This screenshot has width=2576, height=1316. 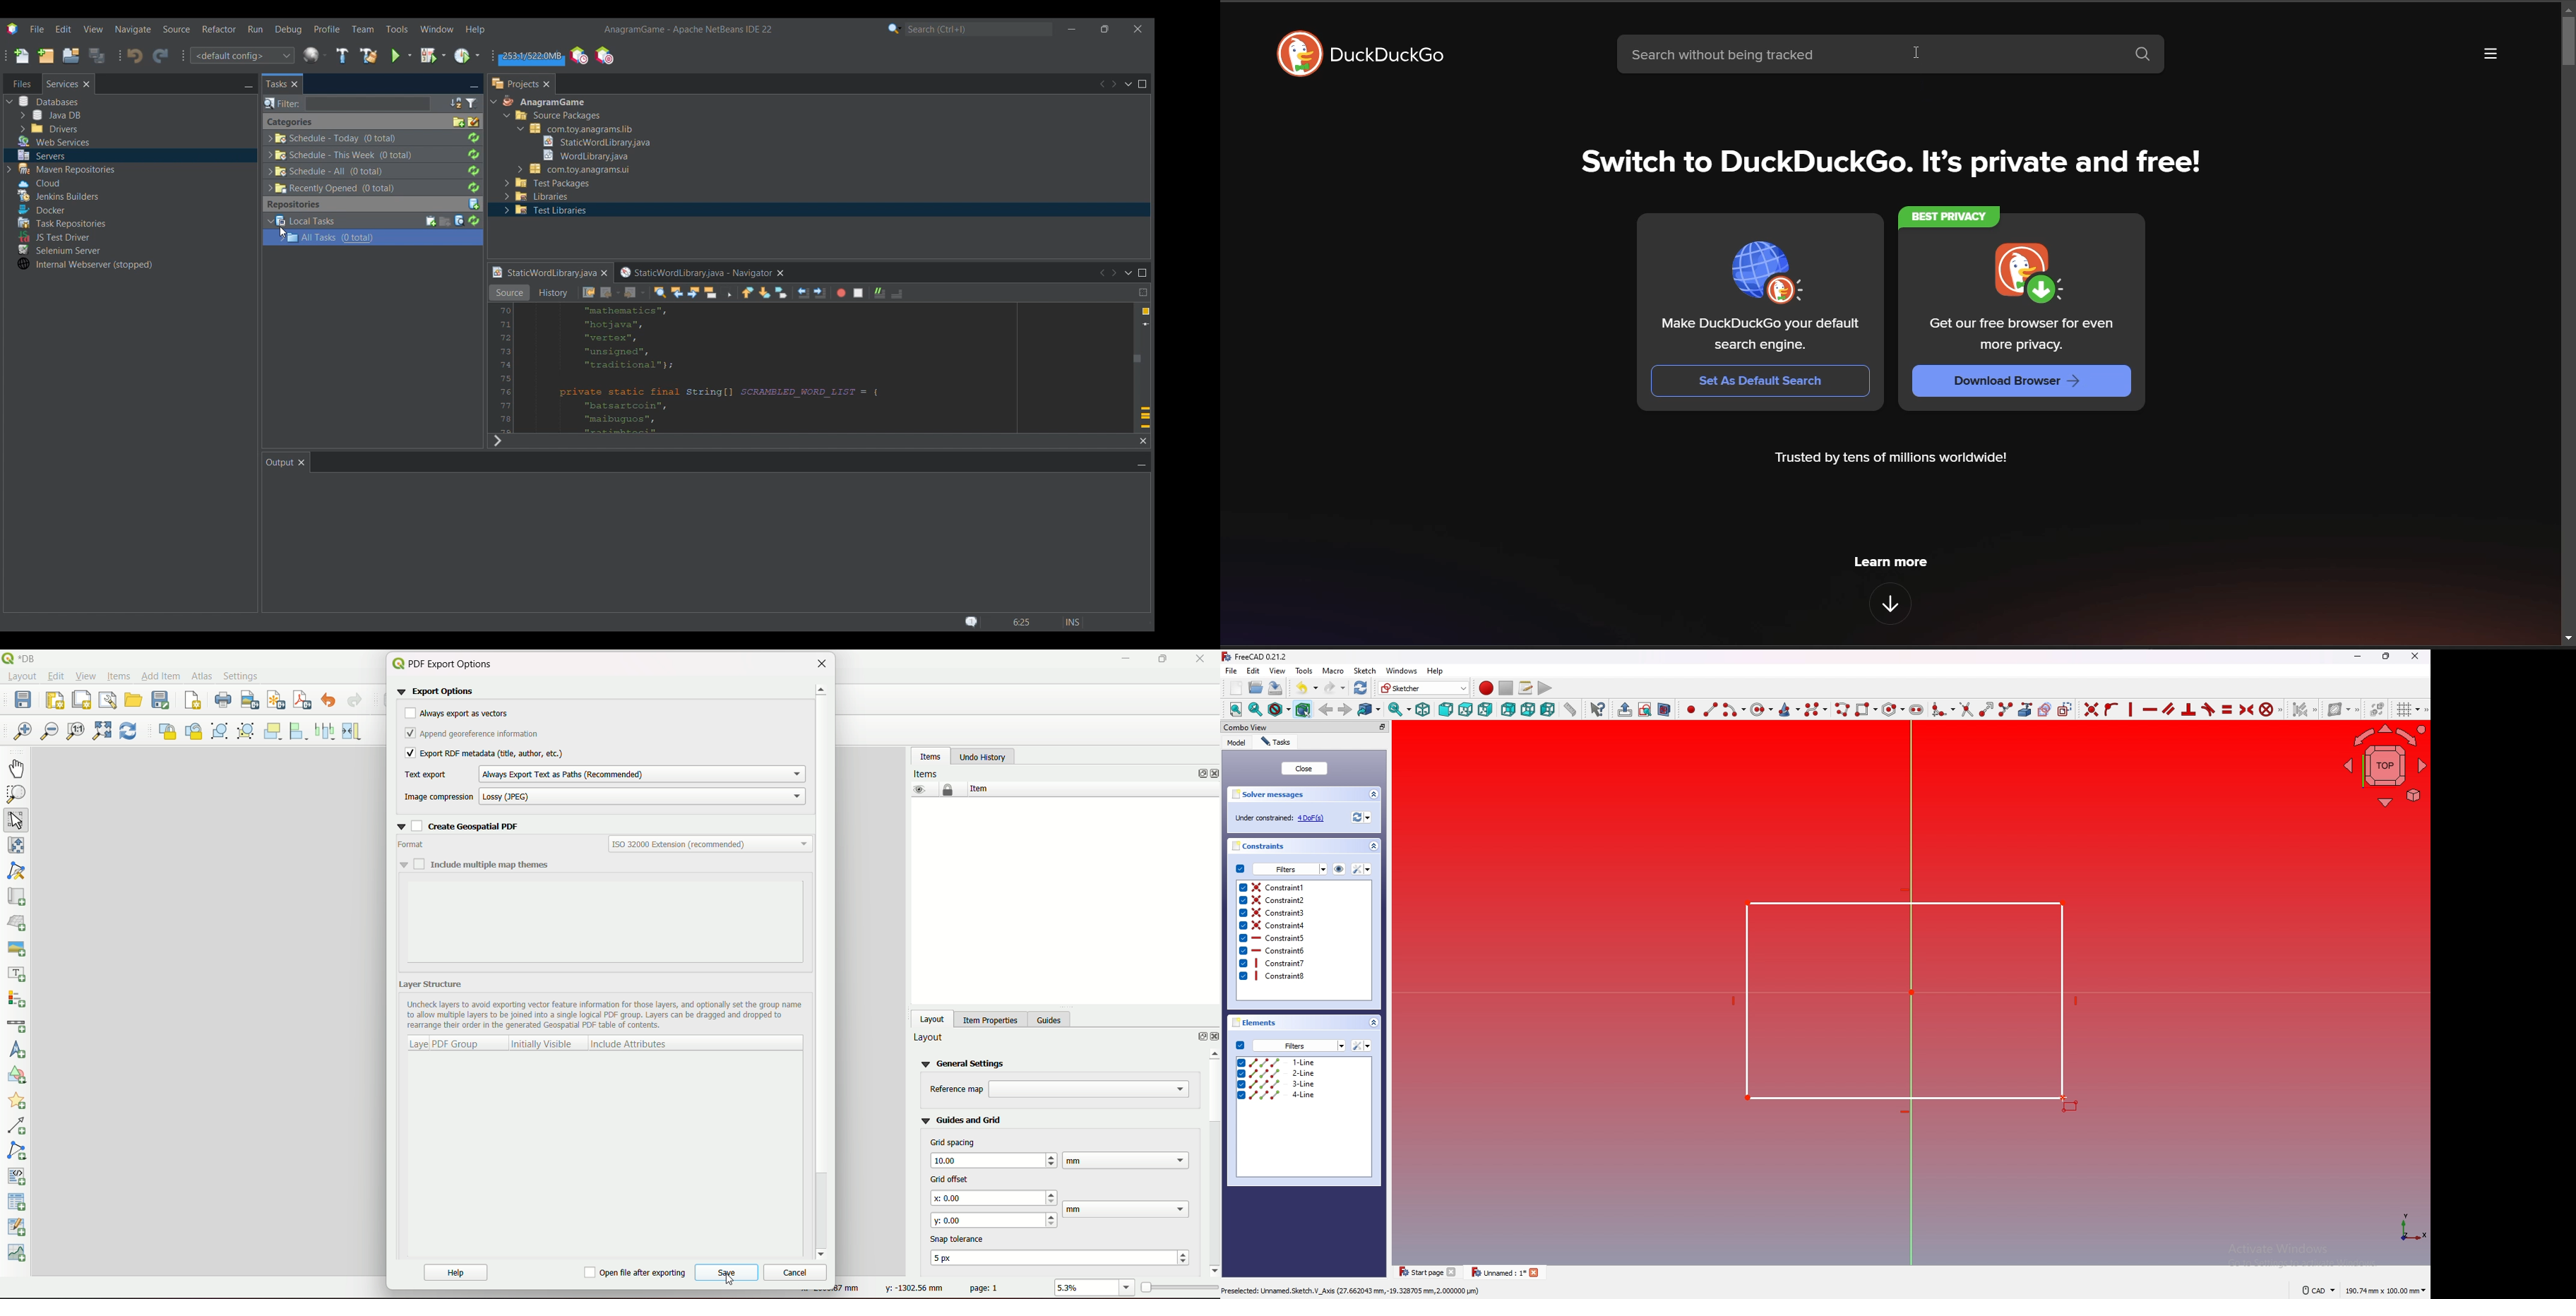 I want to click on add north arrow, so click(x=19, y=1051).